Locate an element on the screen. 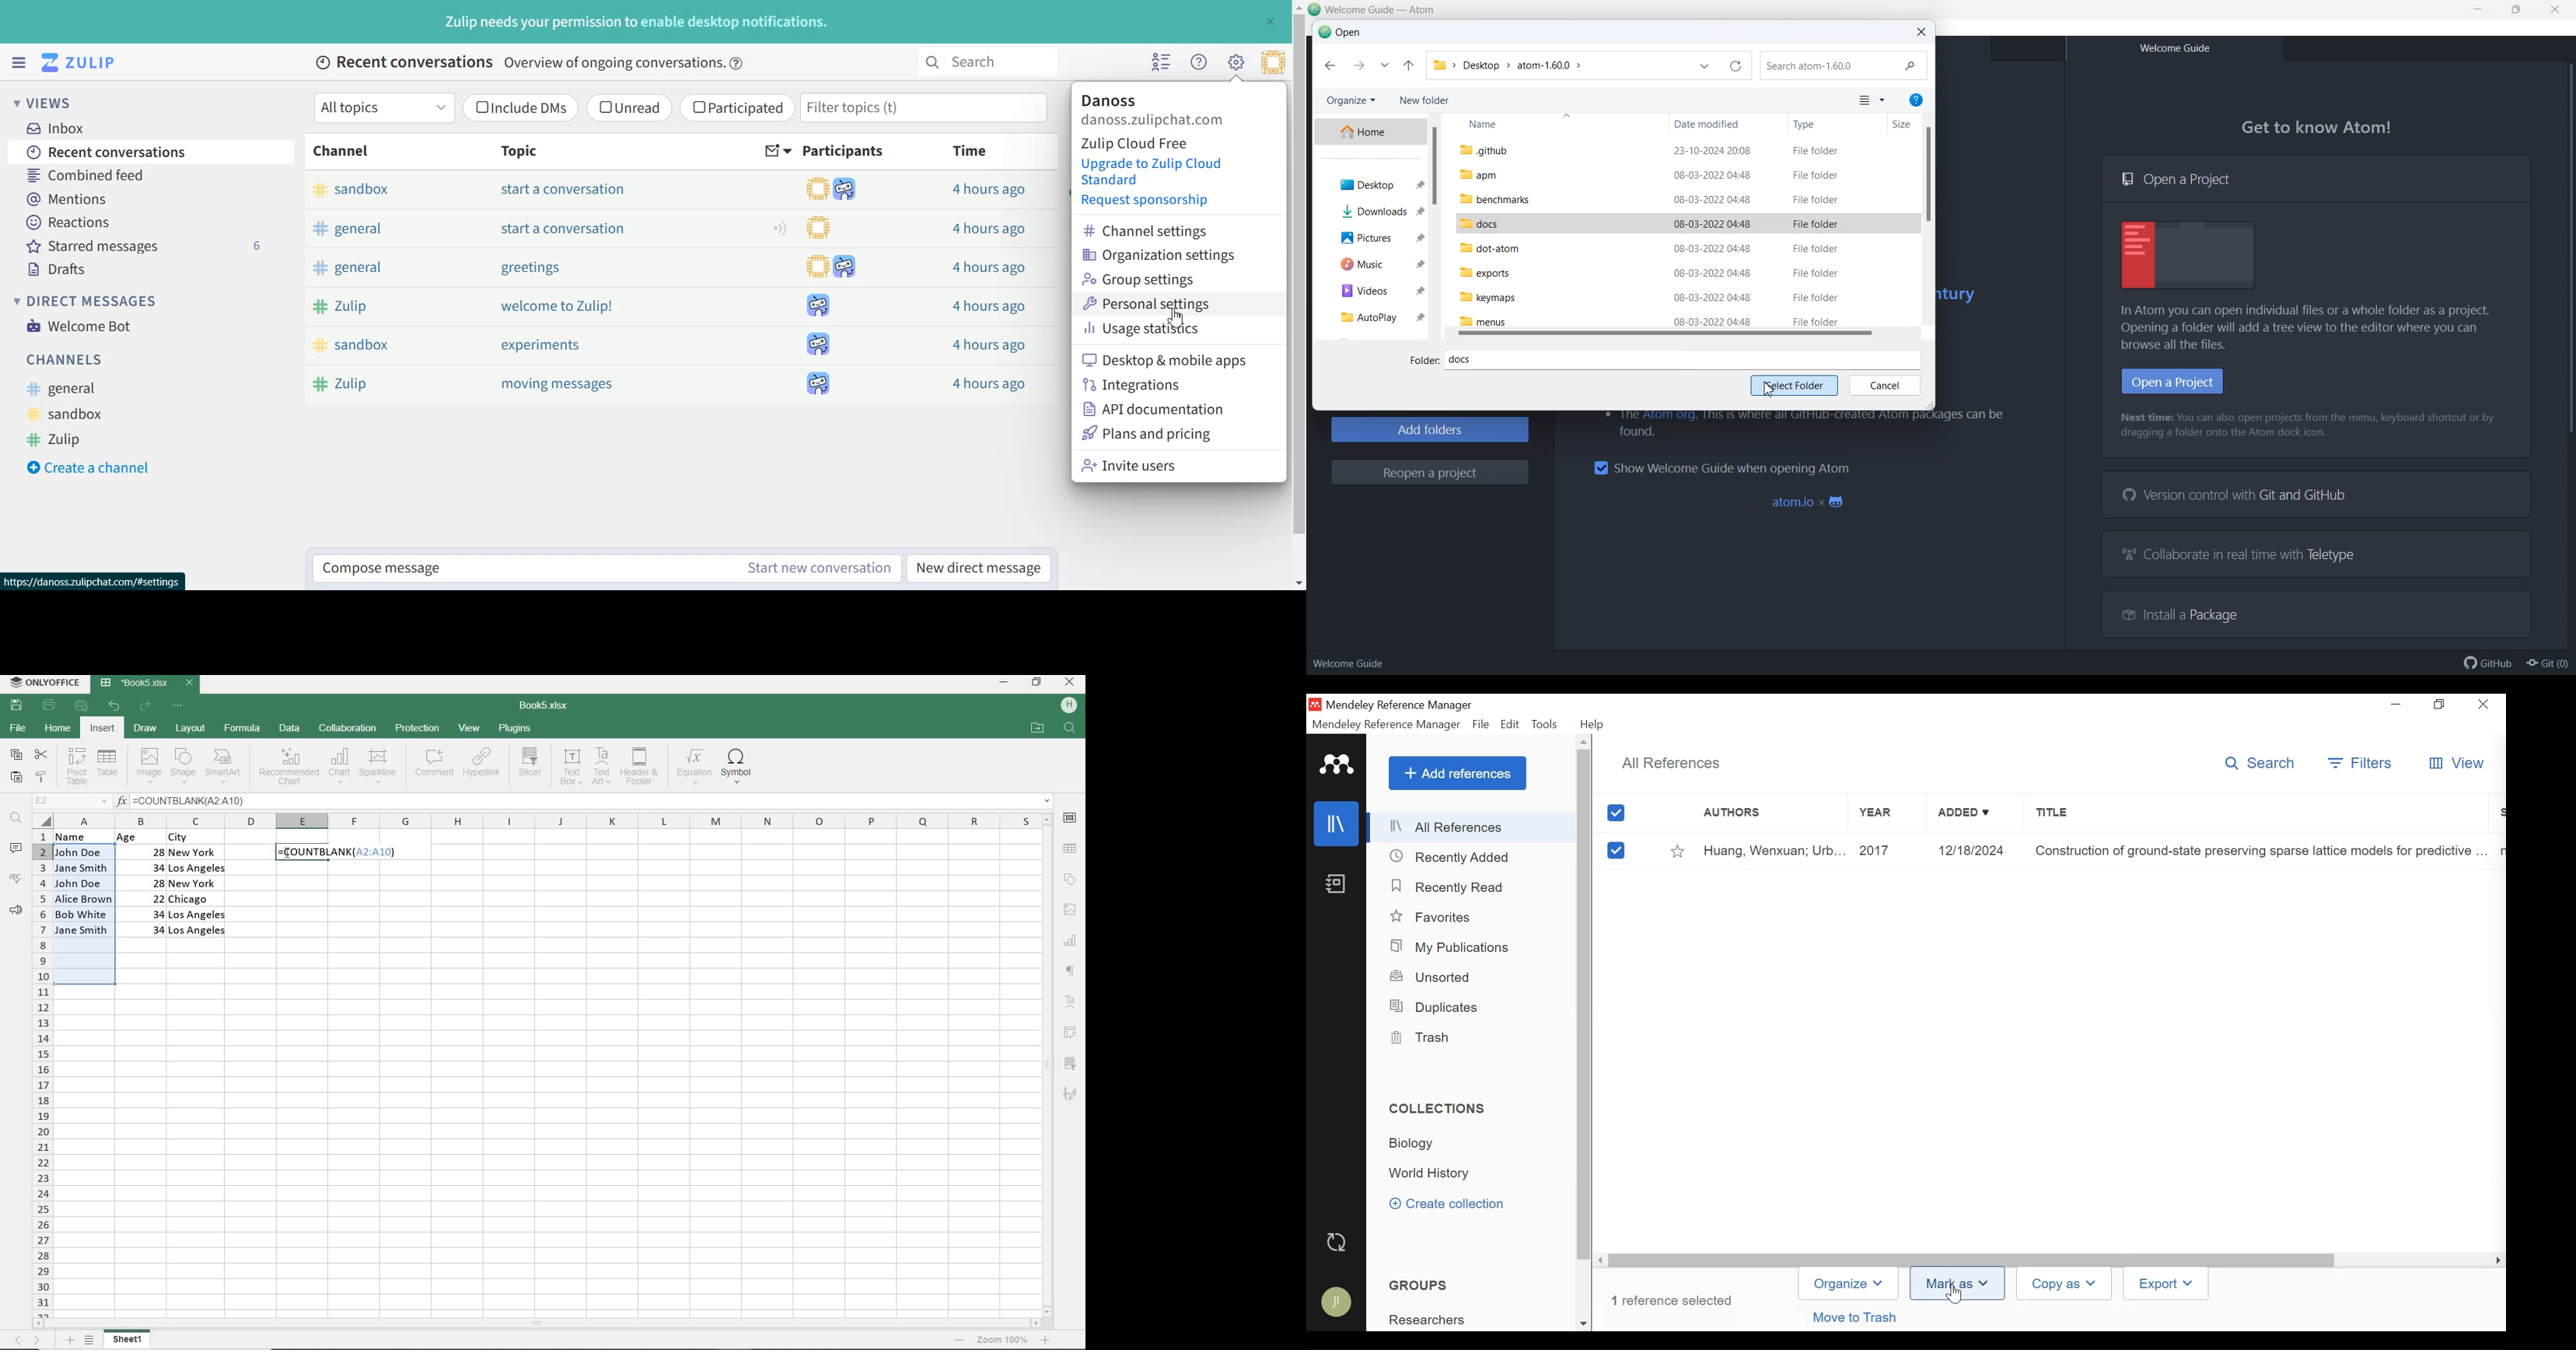 The height and width of the screenshot is (1372, 2576). Author is located at coordinates (1774, 852).